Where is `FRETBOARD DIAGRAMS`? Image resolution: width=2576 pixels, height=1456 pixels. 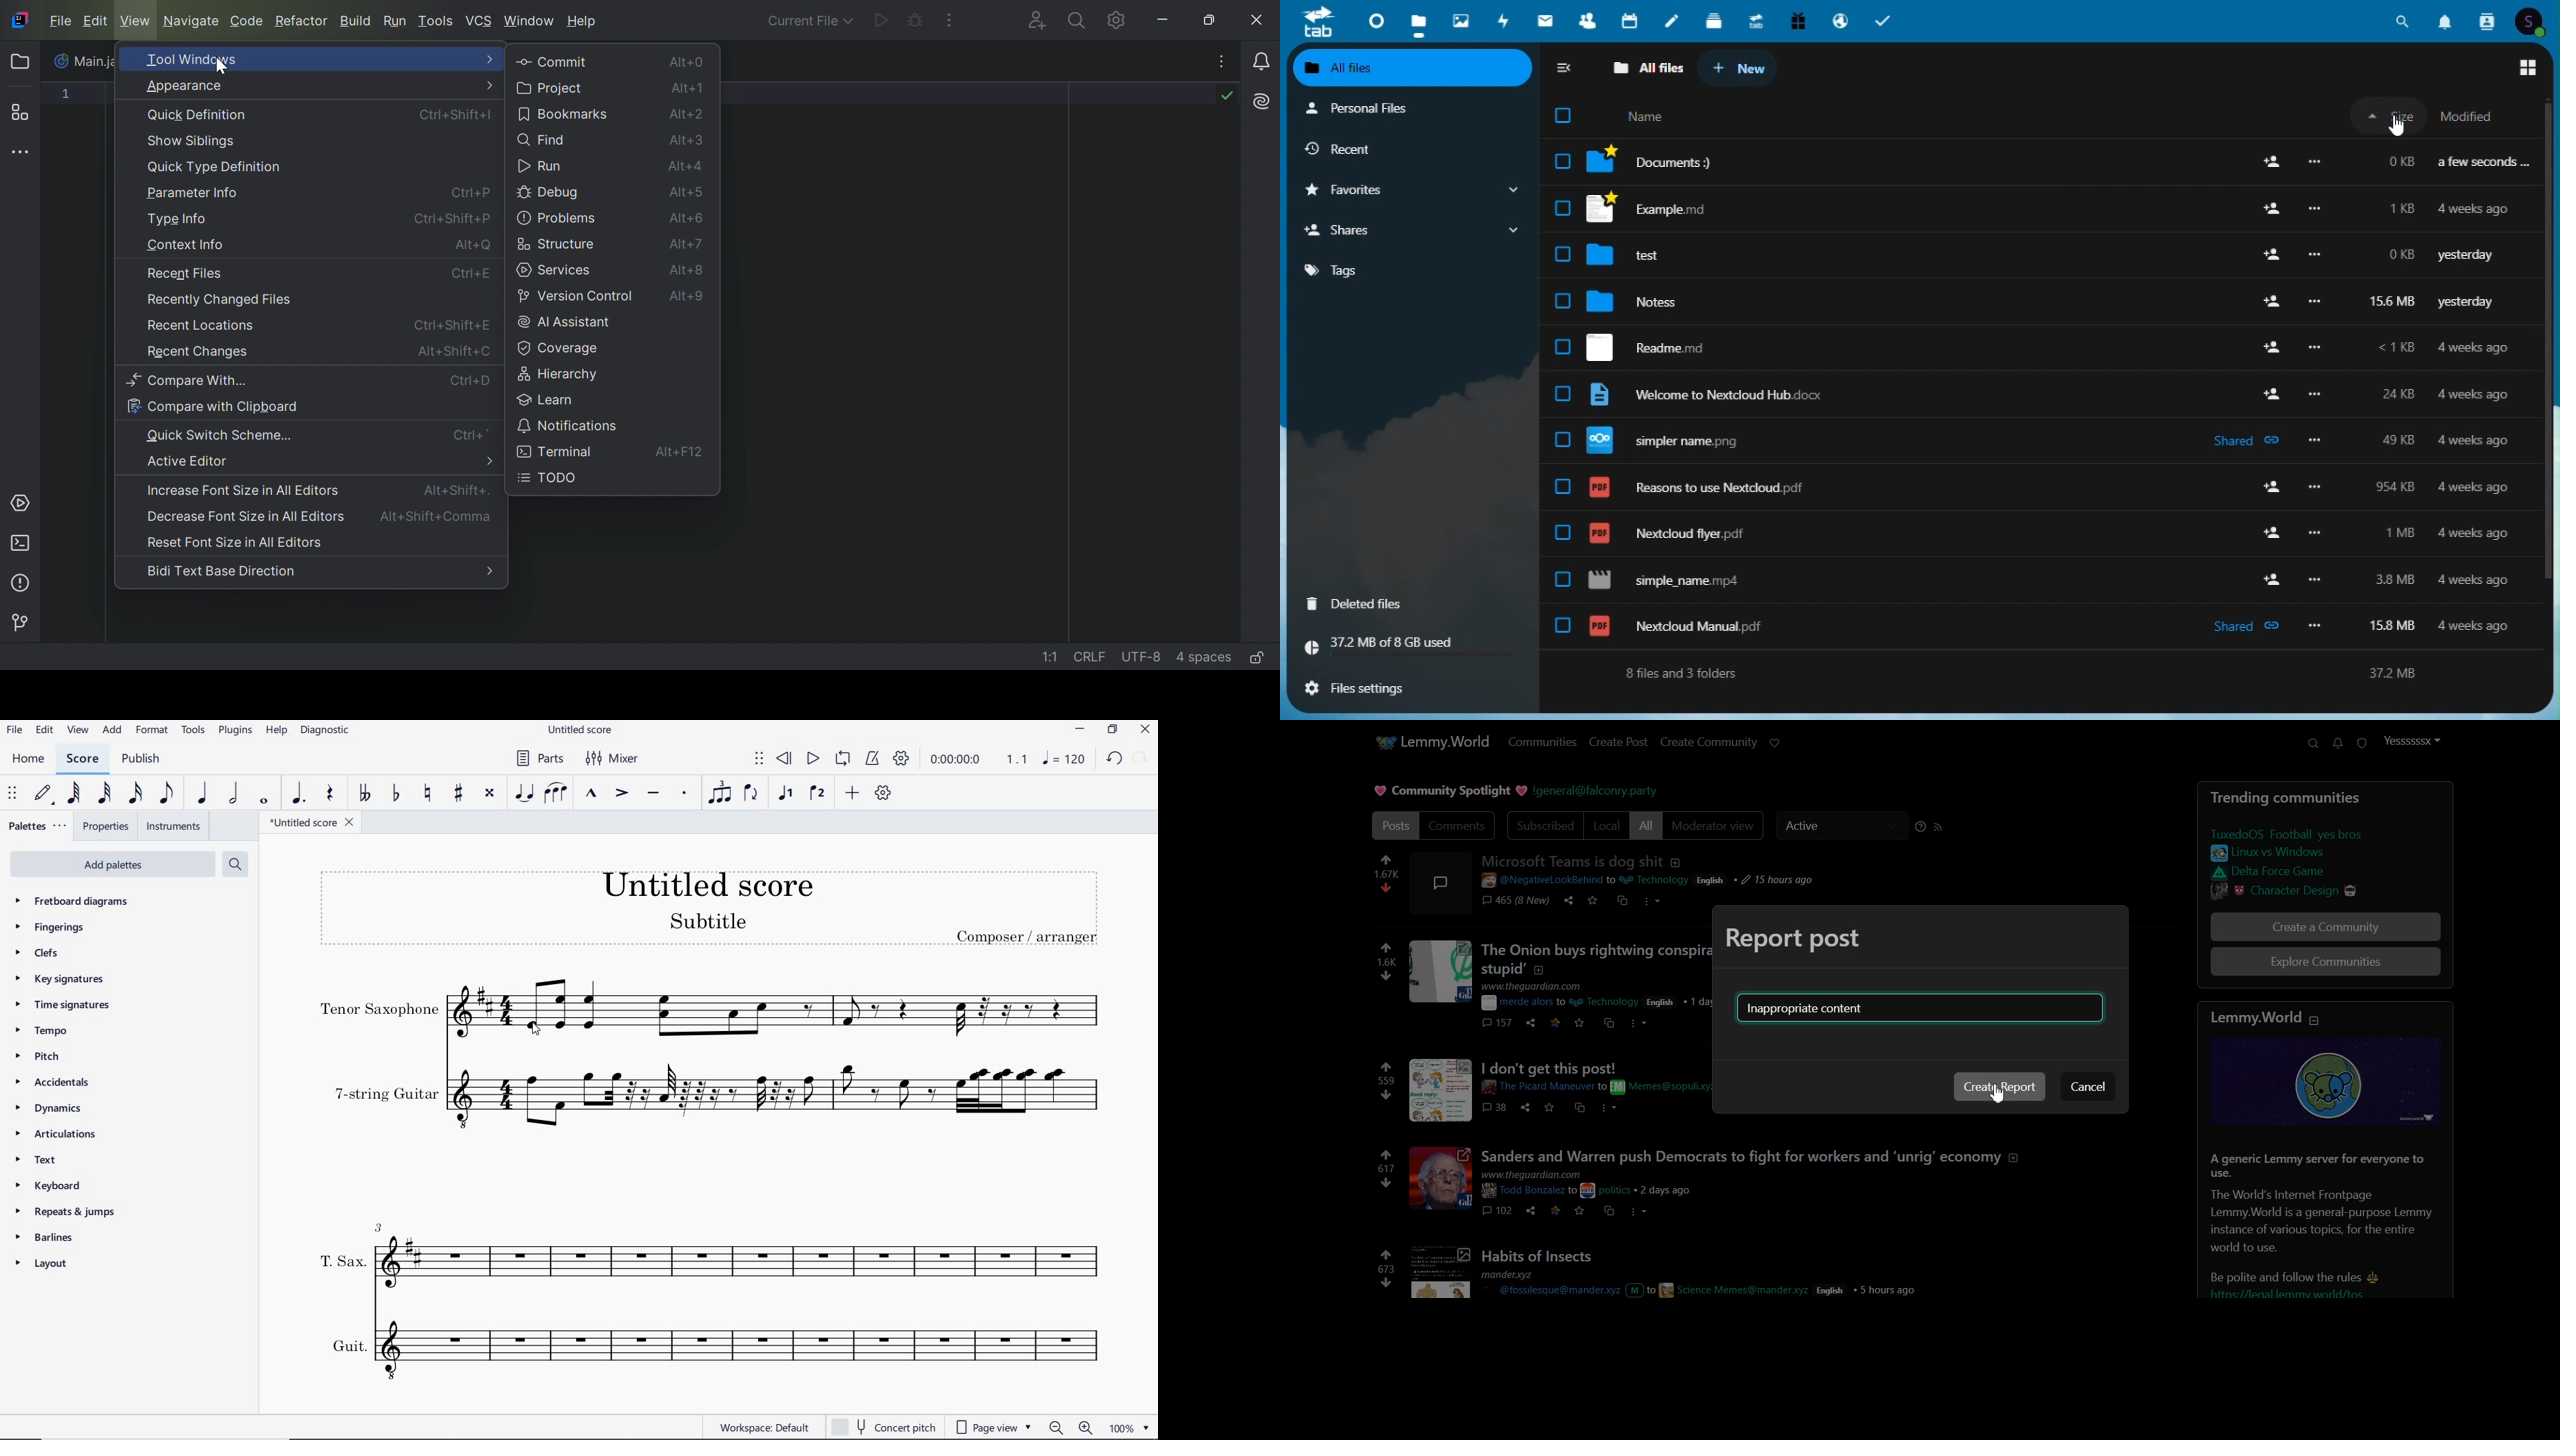
FRETBOARD DIAGRAMS is located at coordinates (73, 901).